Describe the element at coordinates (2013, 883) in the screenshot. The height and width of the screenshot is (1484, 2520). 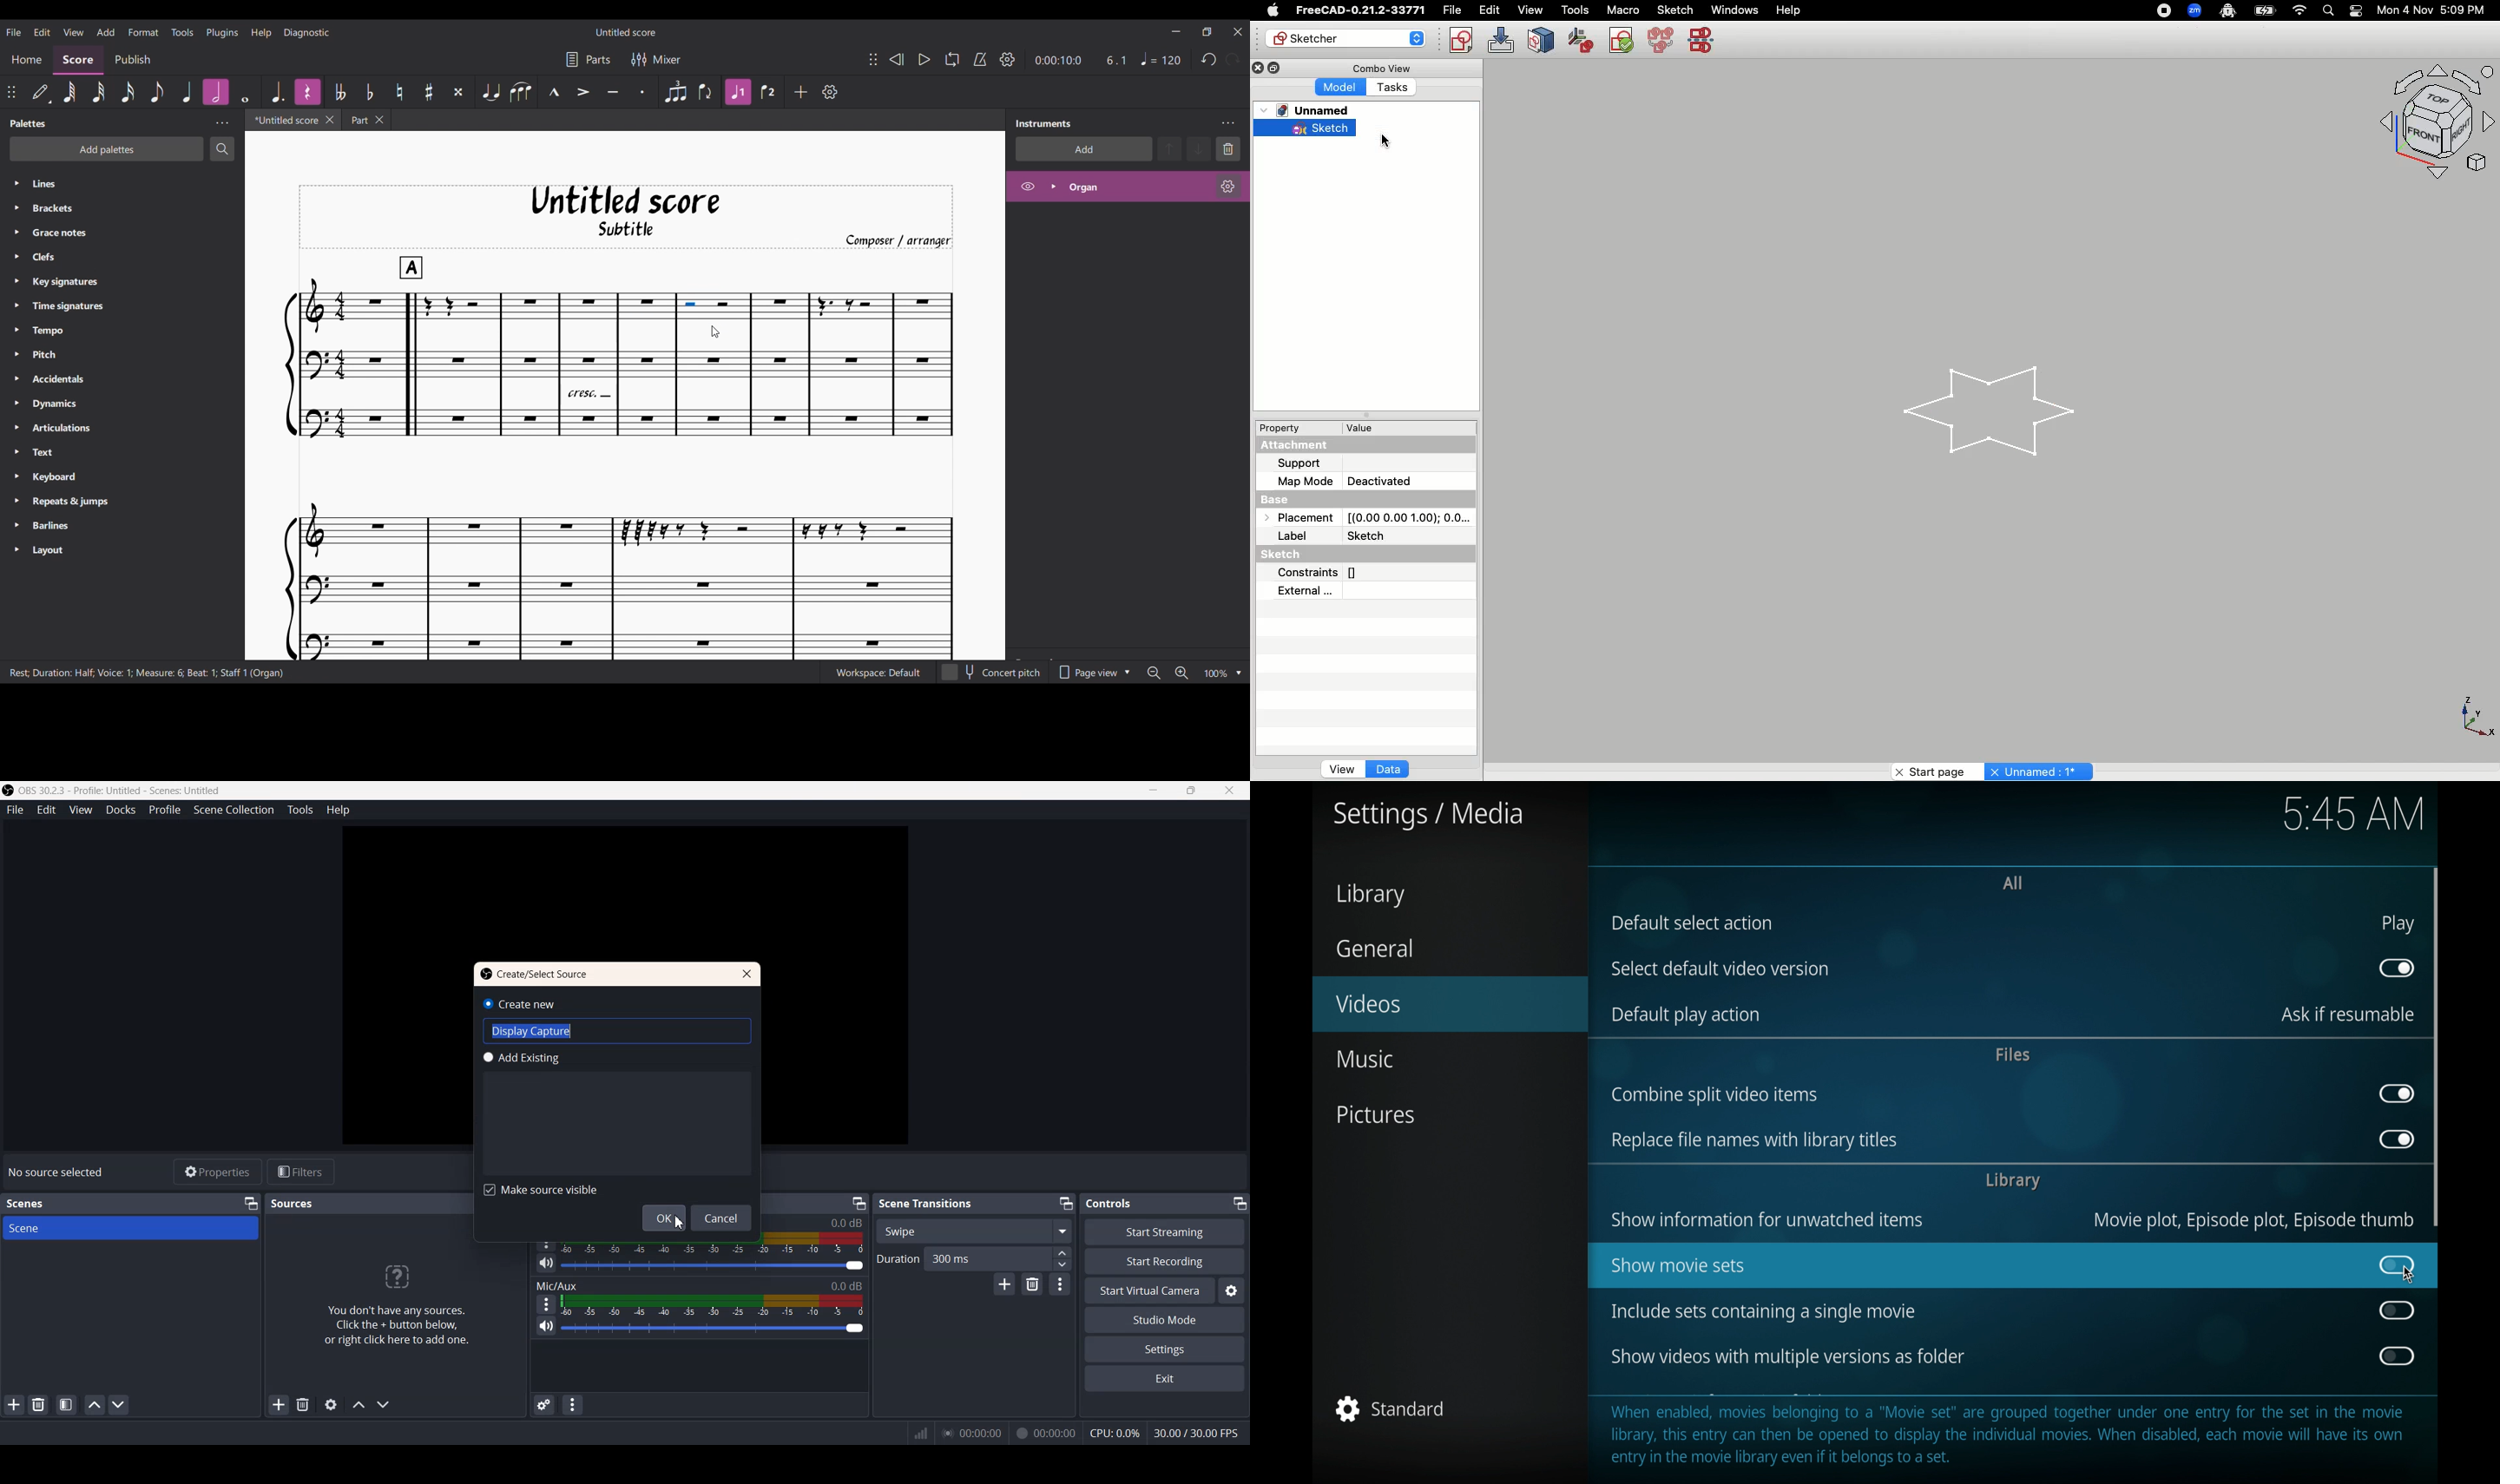
I see `all` at that location.